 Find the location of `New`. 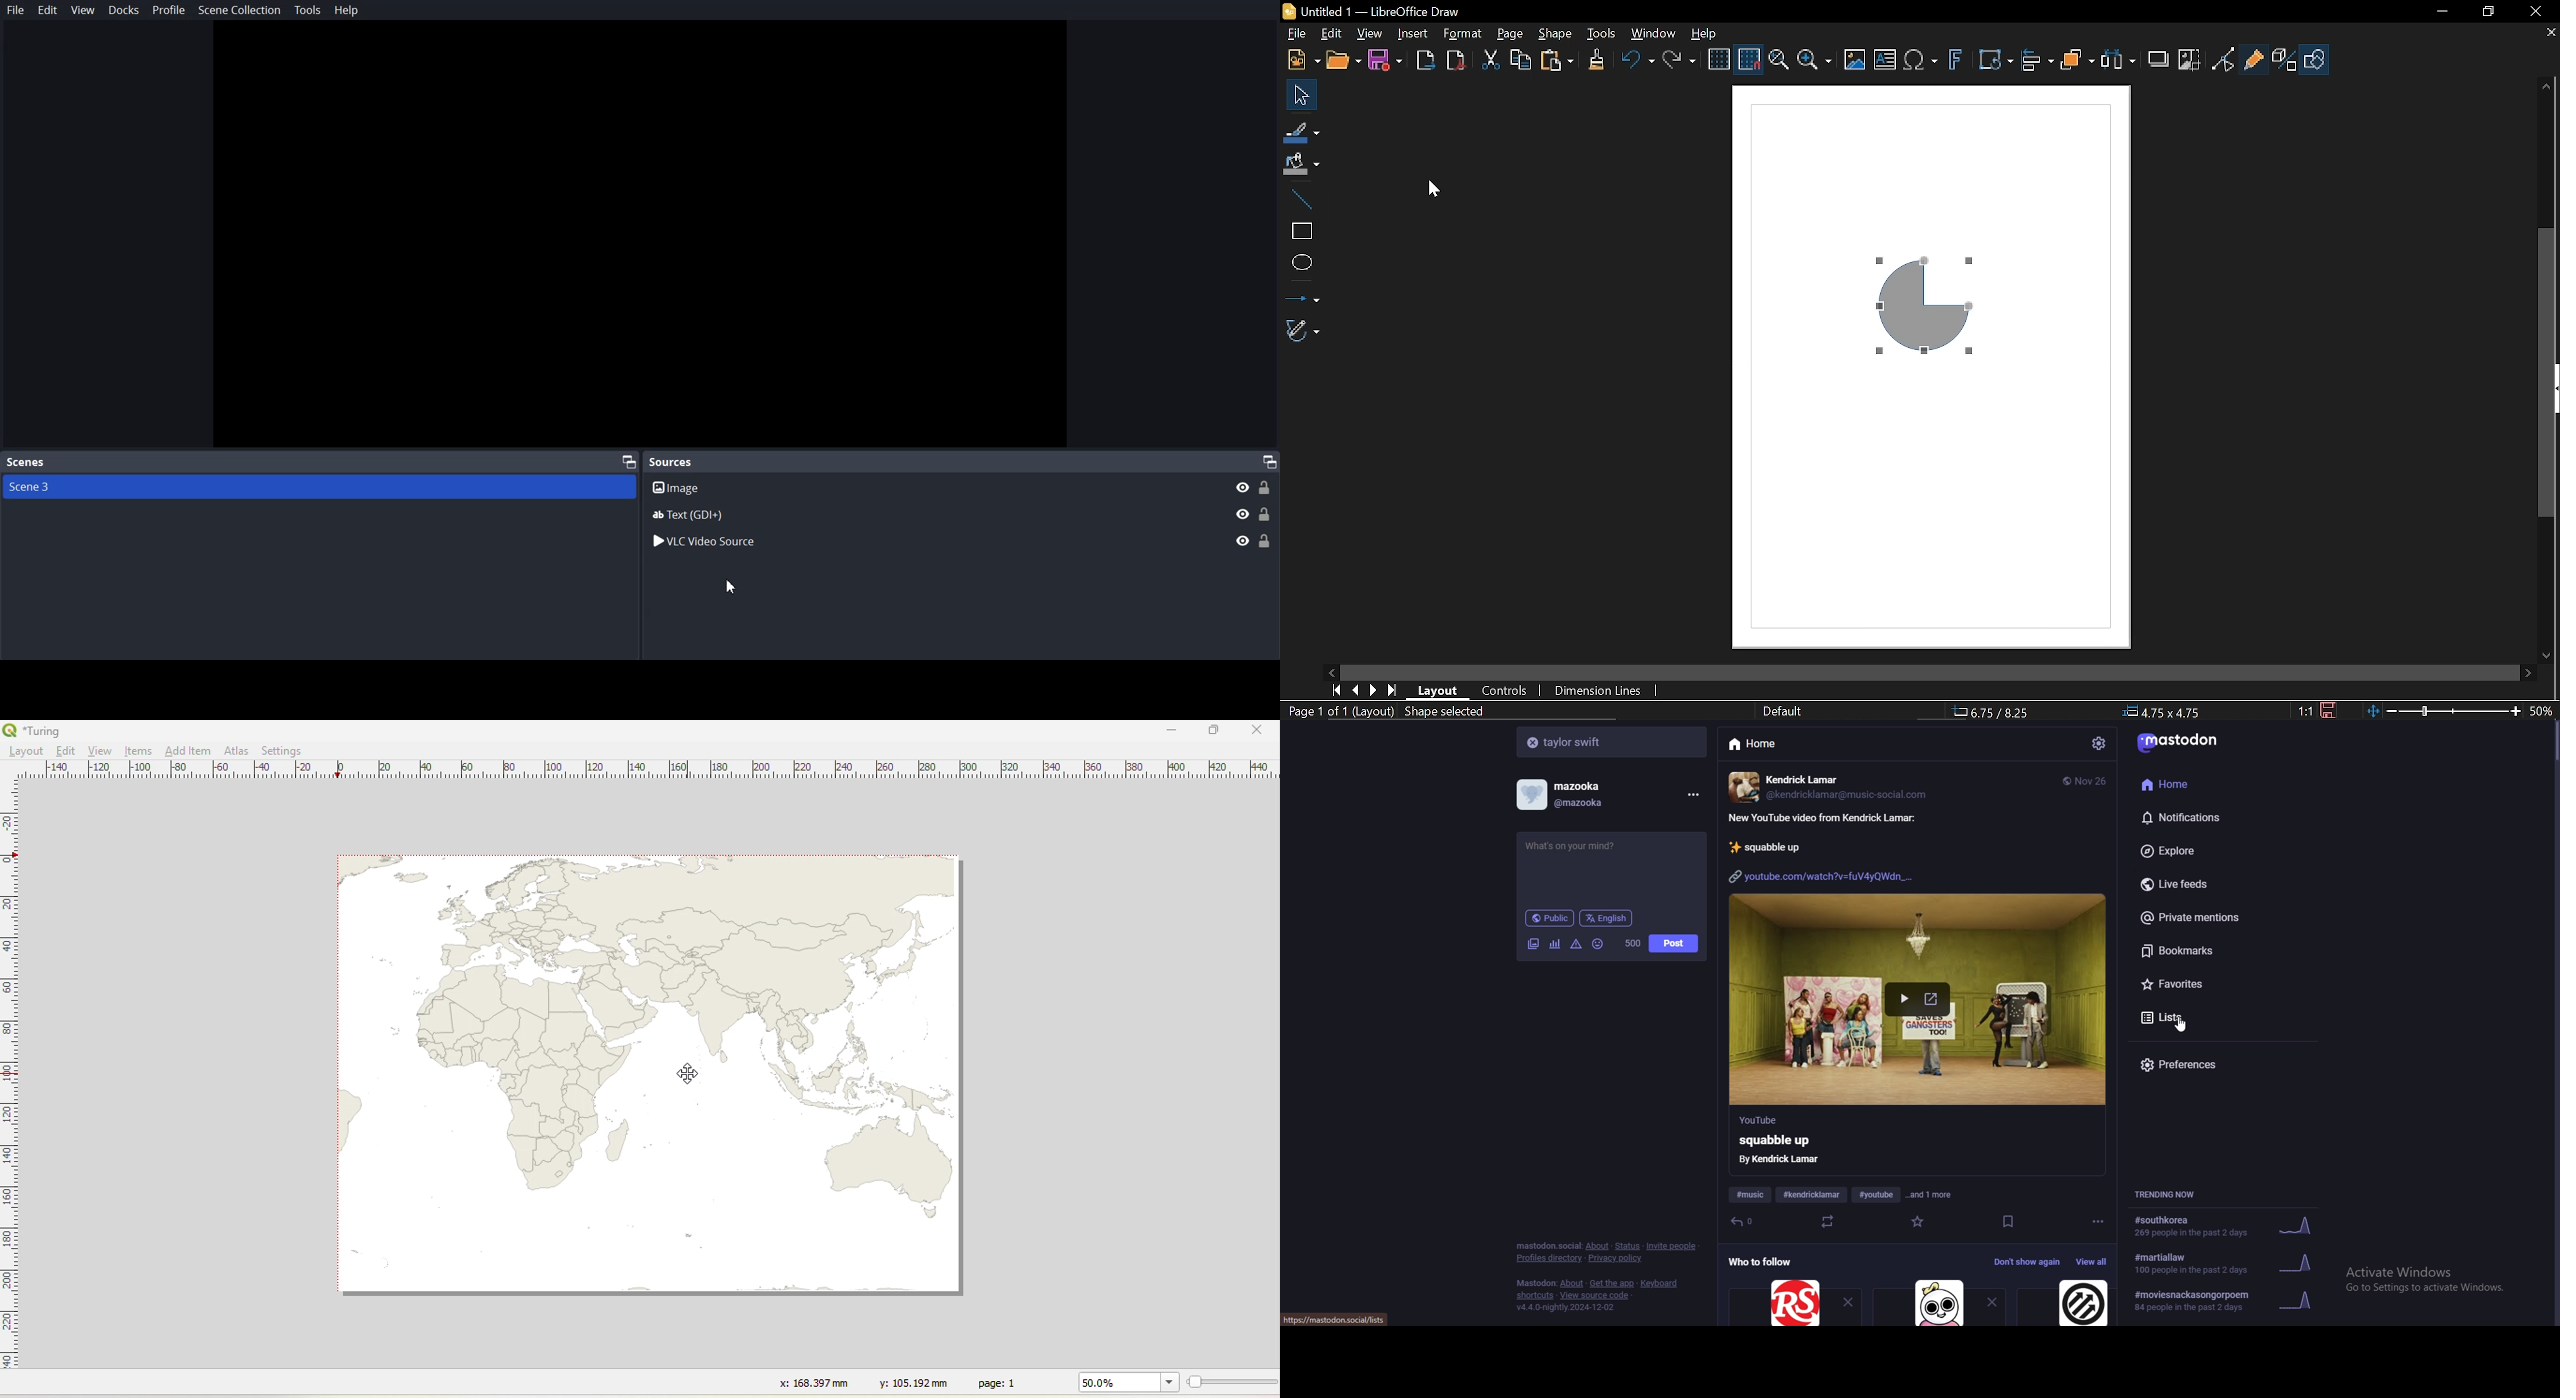

New is located at coordinates (1301, 60).